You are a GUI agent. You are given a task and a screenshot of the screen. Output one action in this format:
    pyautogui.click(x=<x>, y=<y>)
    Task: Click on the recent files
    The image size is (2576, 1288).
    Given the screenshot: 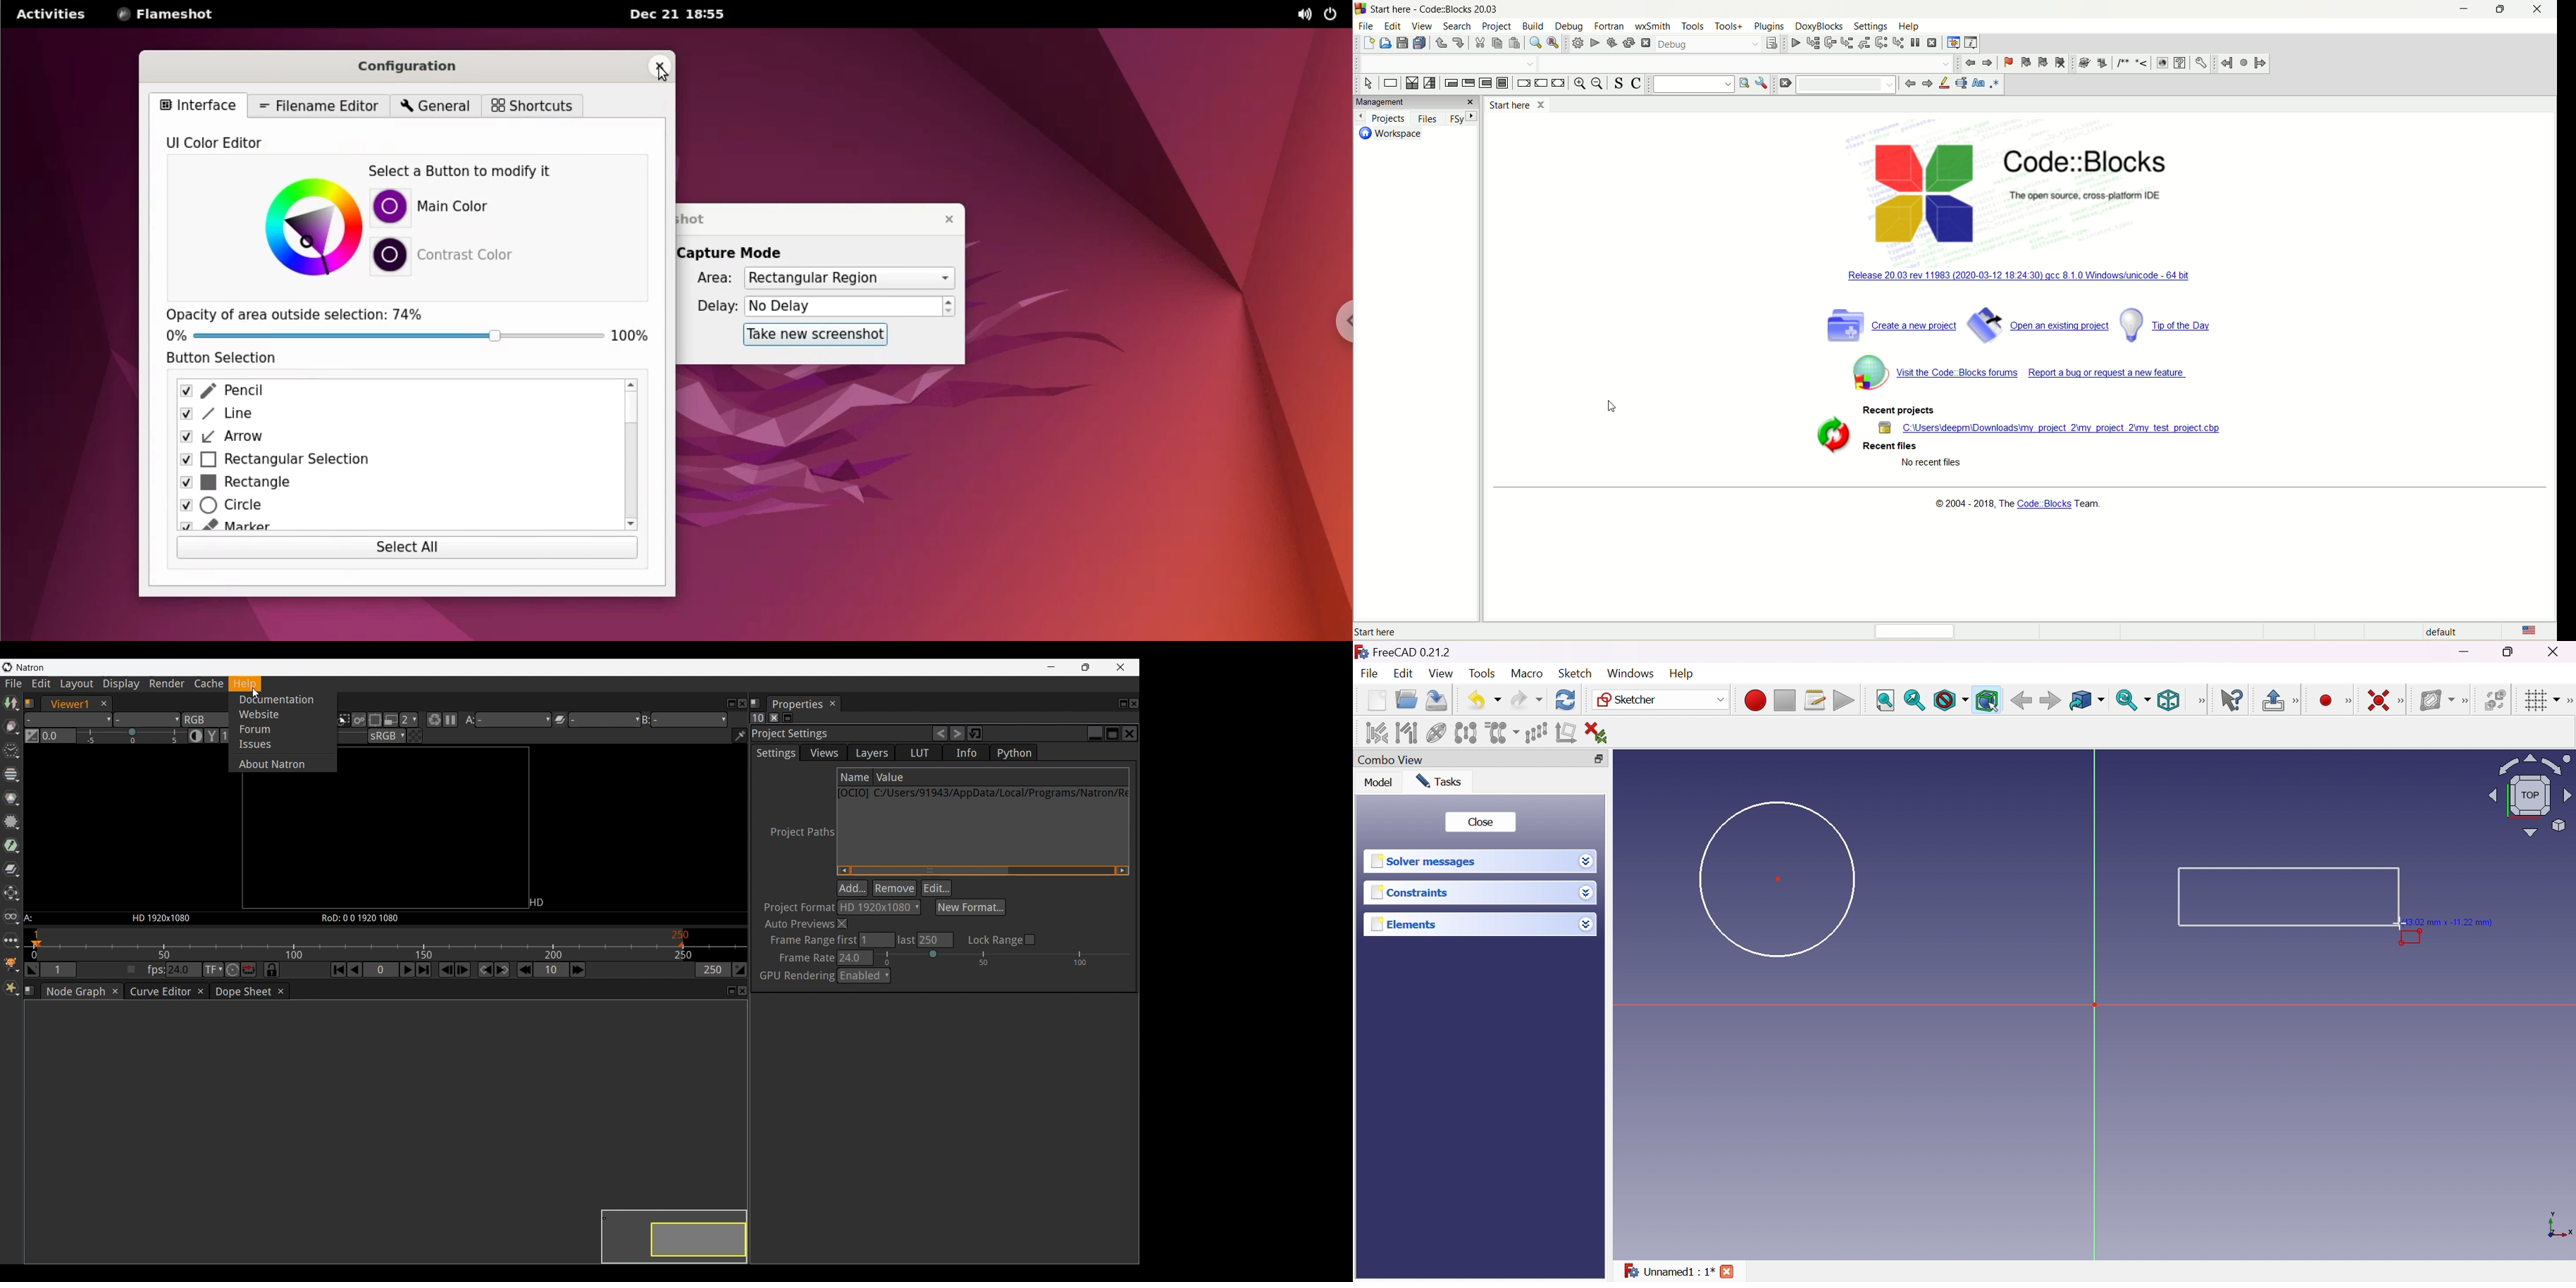 What is the action you would take?
    pyautogui.click(x=1892, y=448)
    